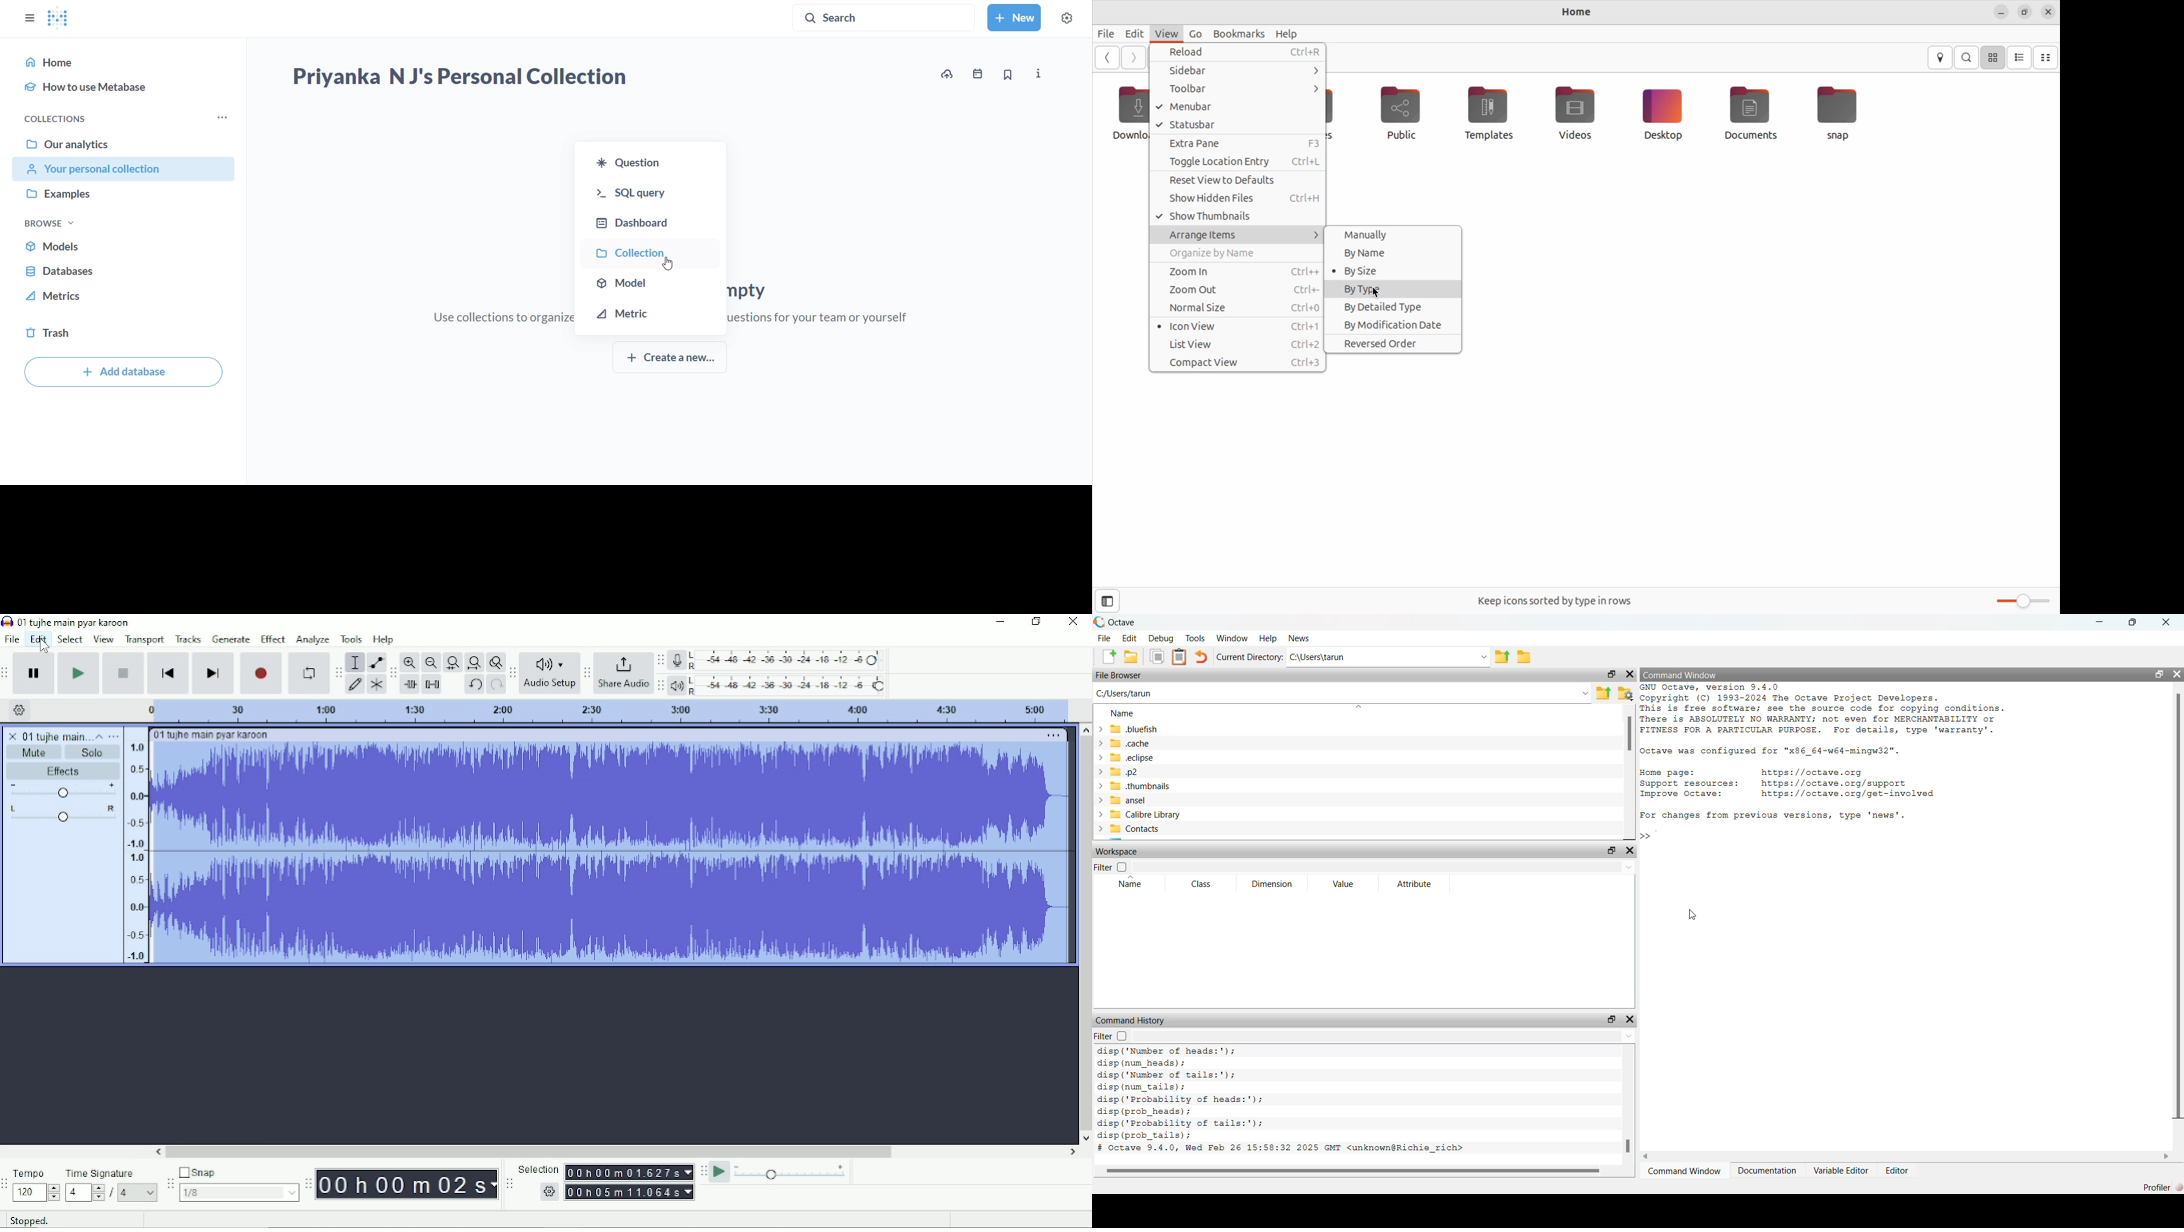  I want to click on Zoom toggle, so click(494, 662).